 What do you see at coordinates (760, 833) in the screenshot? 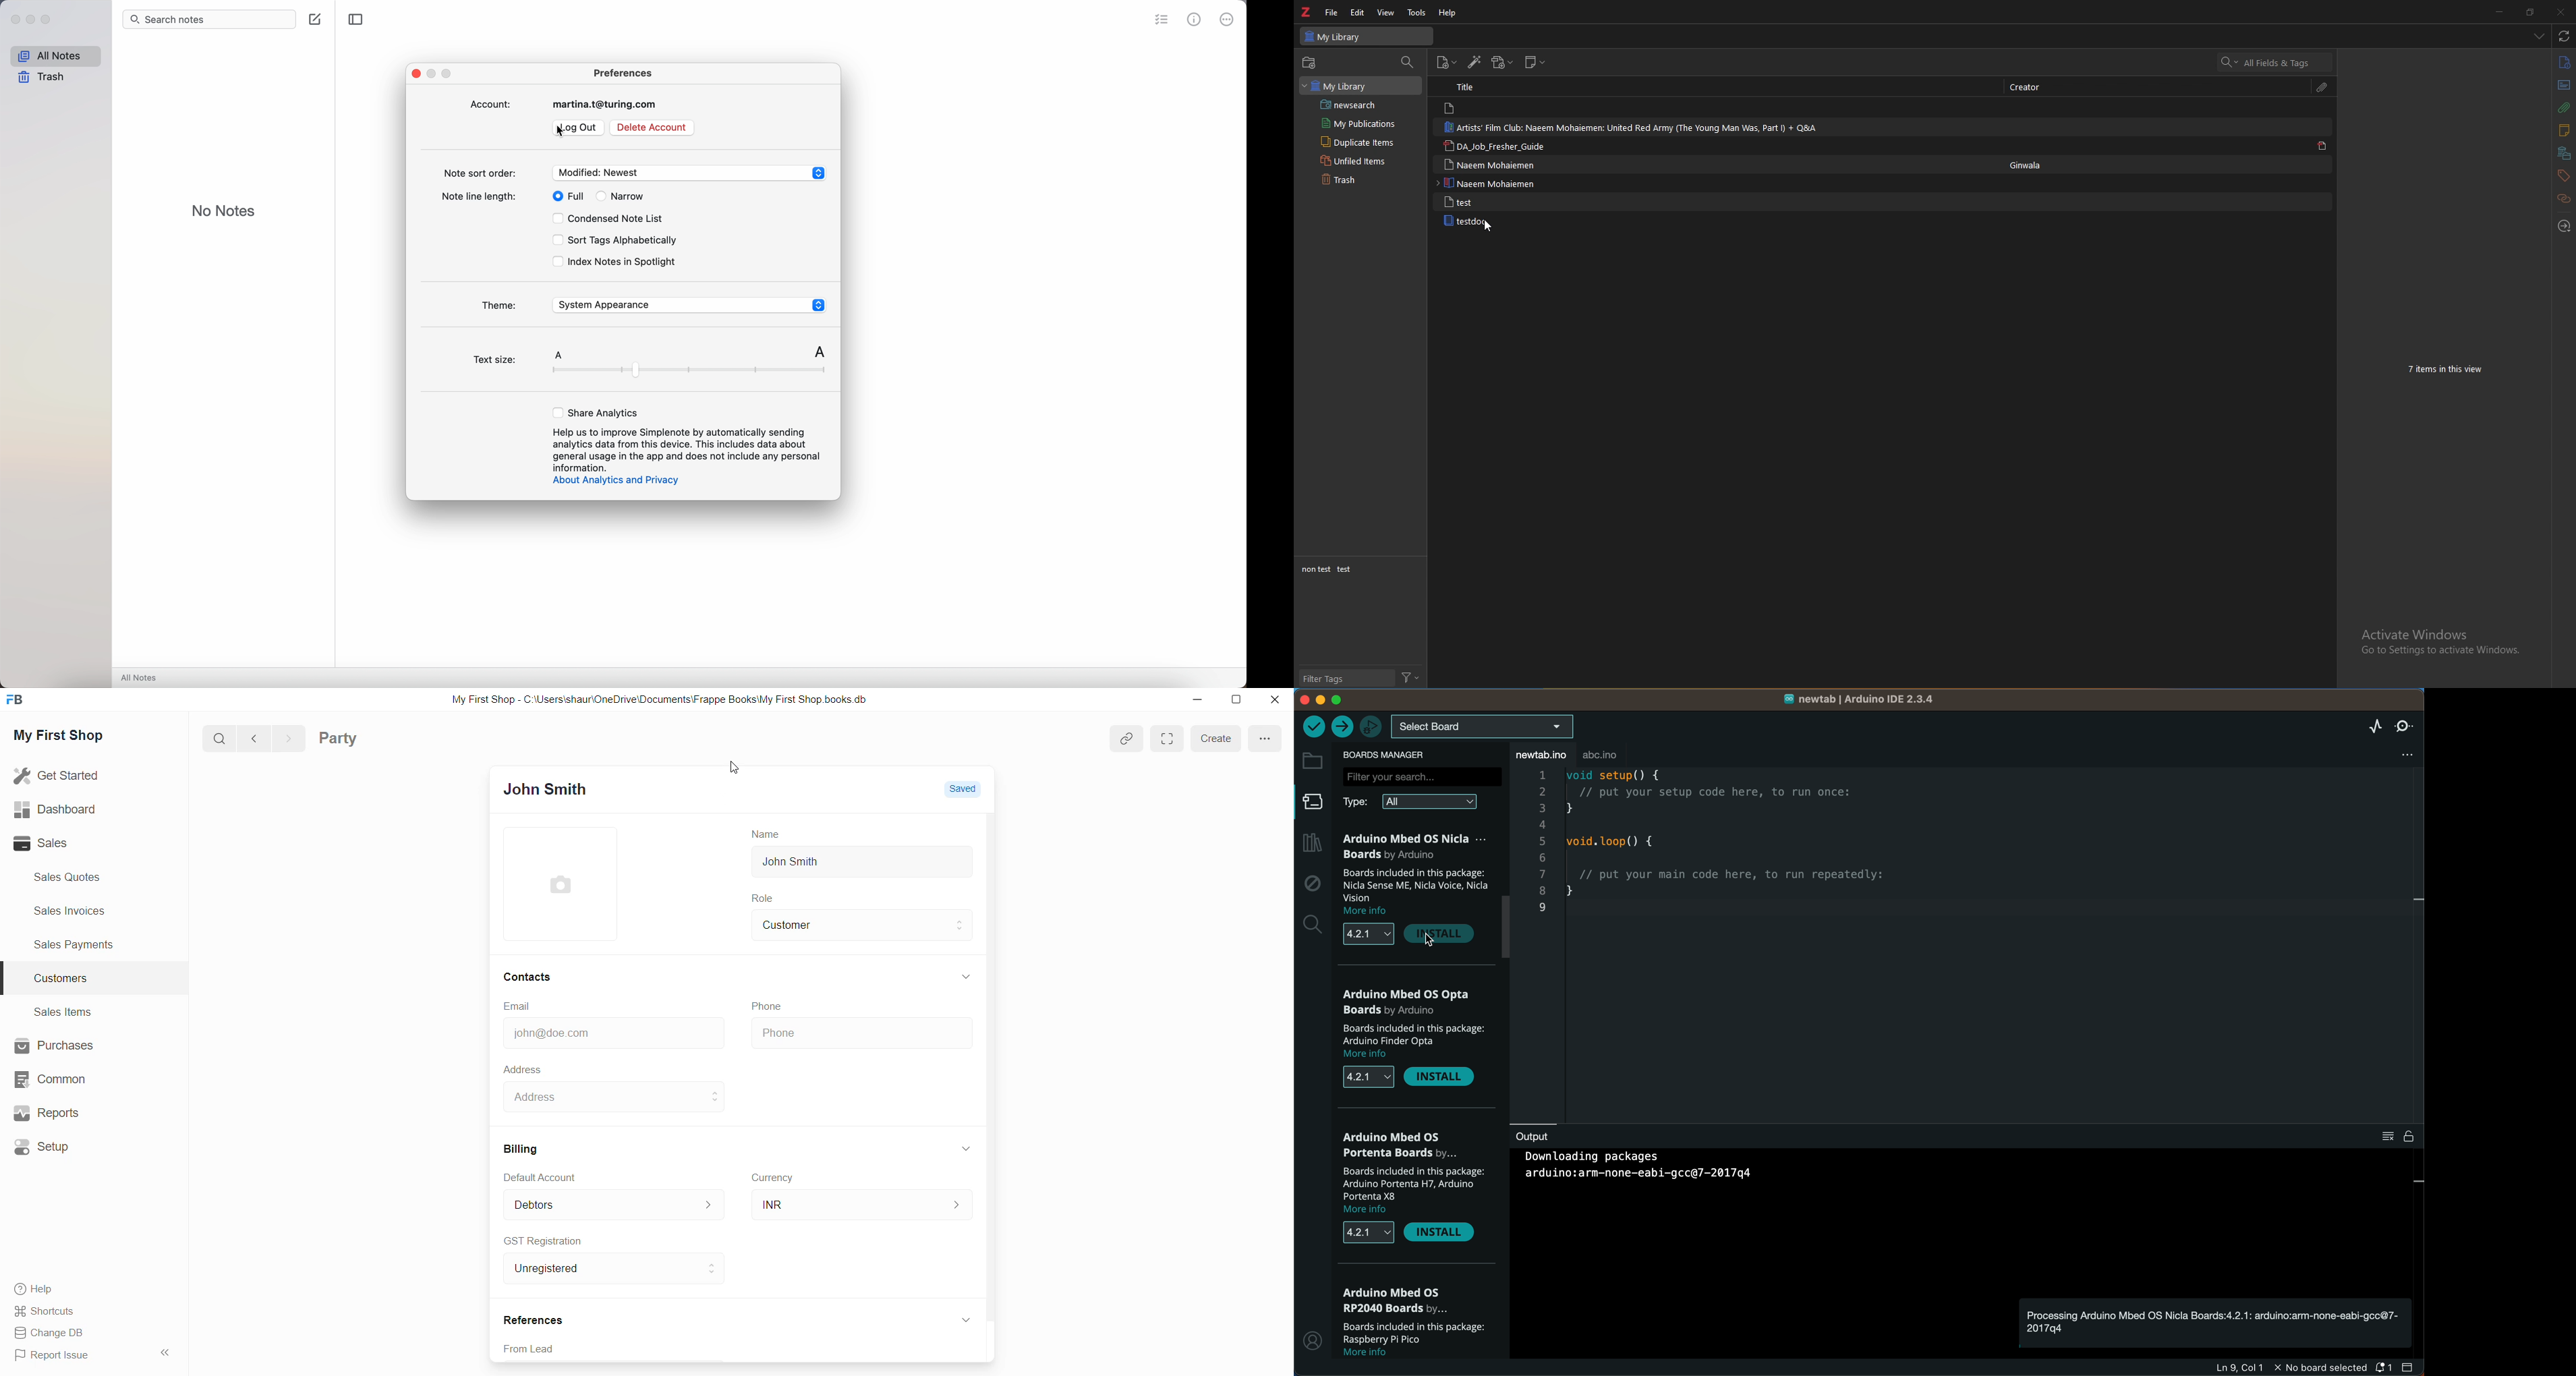
I see `Name` at bounding box center [760, 833].